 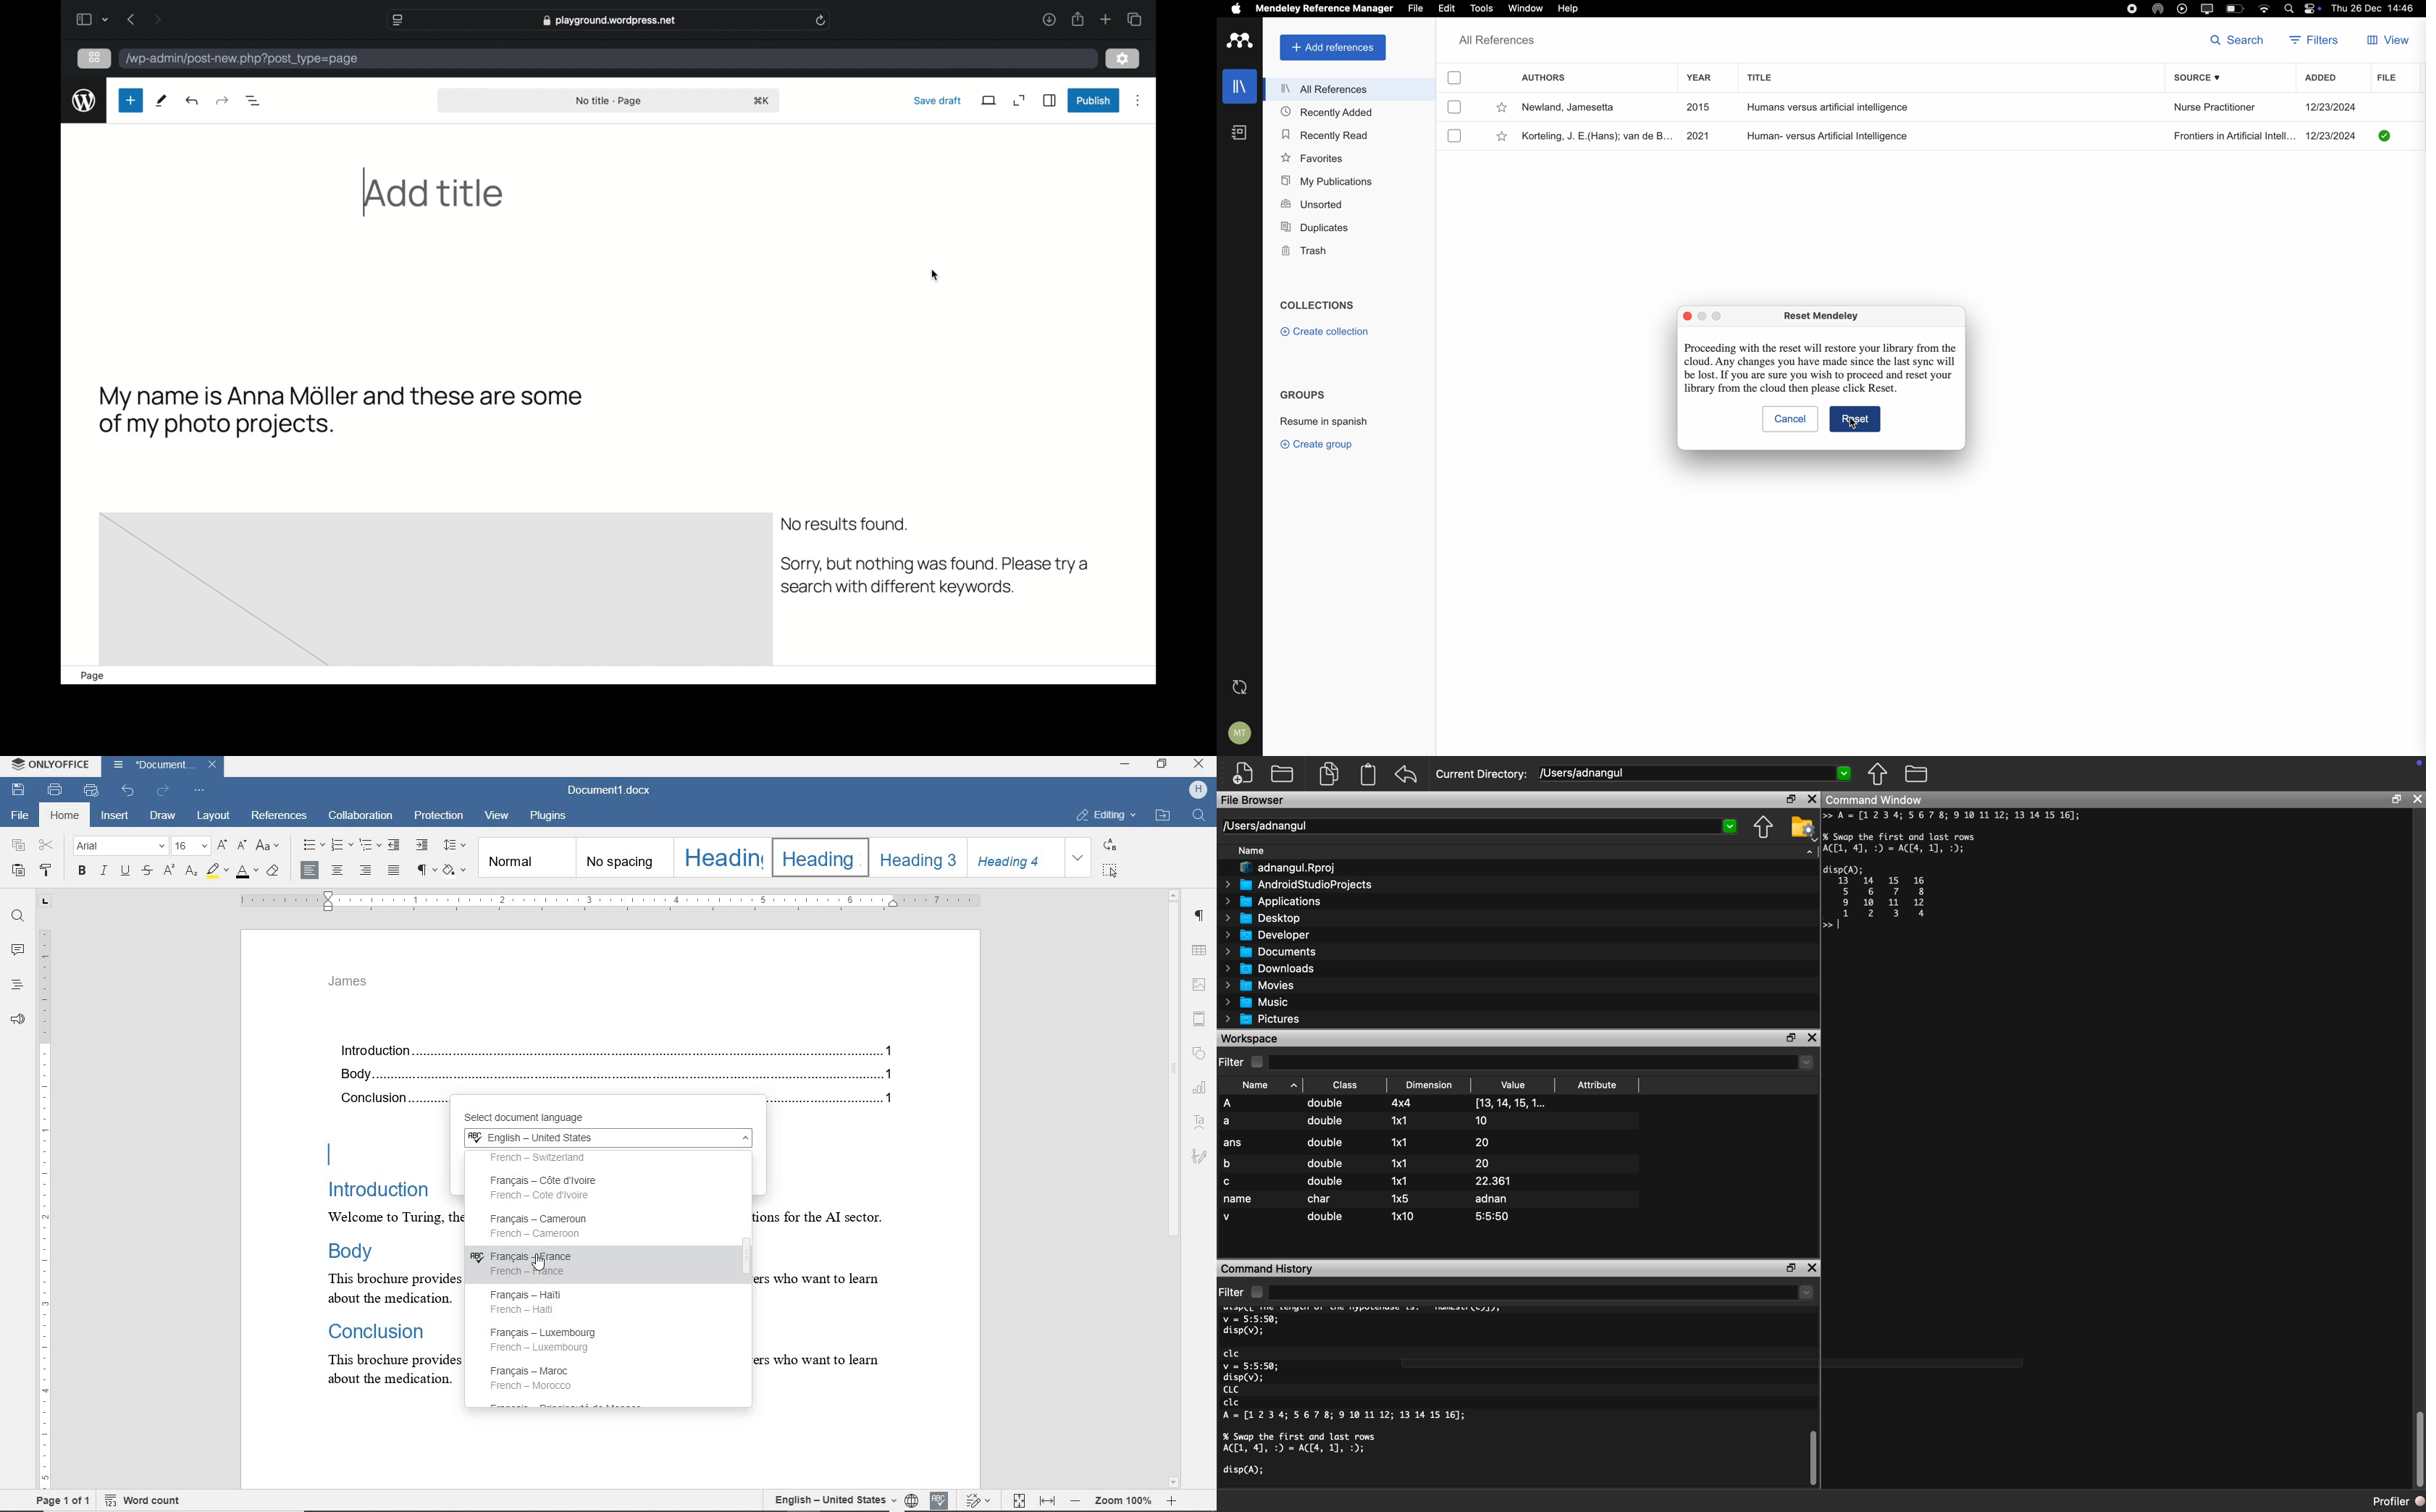 I want to click on italic, so click(x=104, y=871).